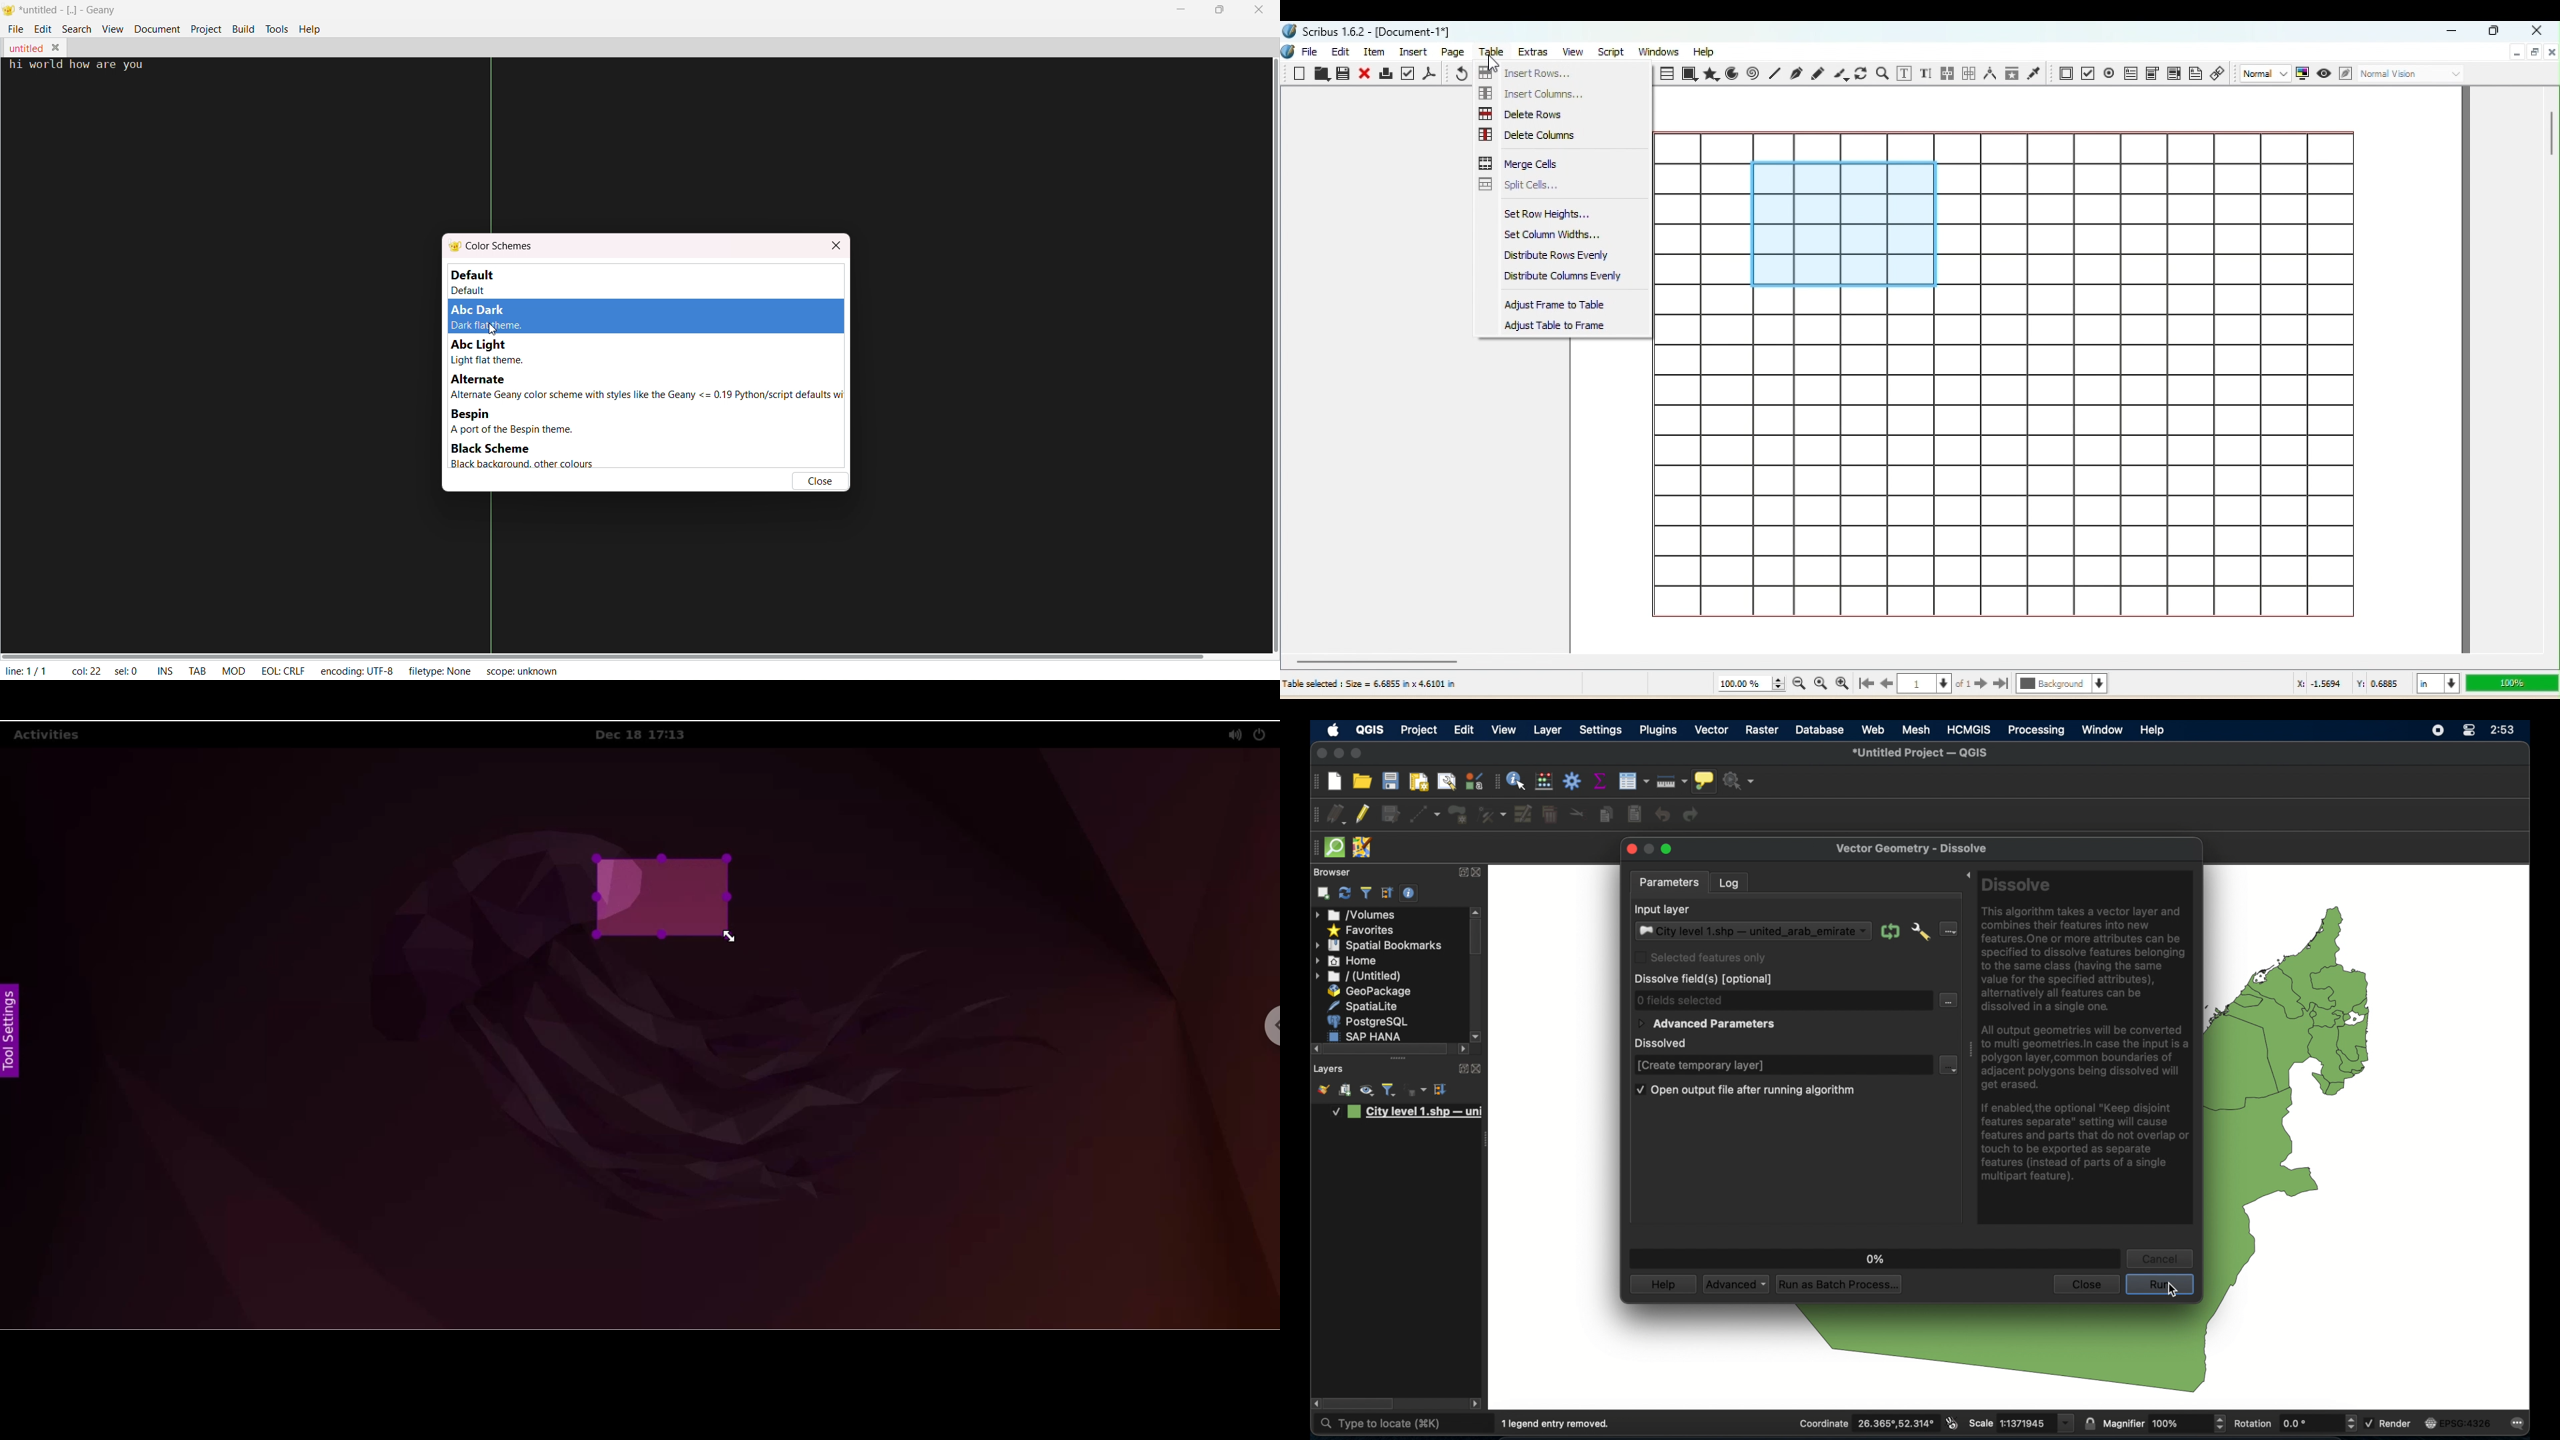 The image size is (2576, 1456). Describe the element at coordinates (1601, 731) in the screenshot. I see `settings` at that location.